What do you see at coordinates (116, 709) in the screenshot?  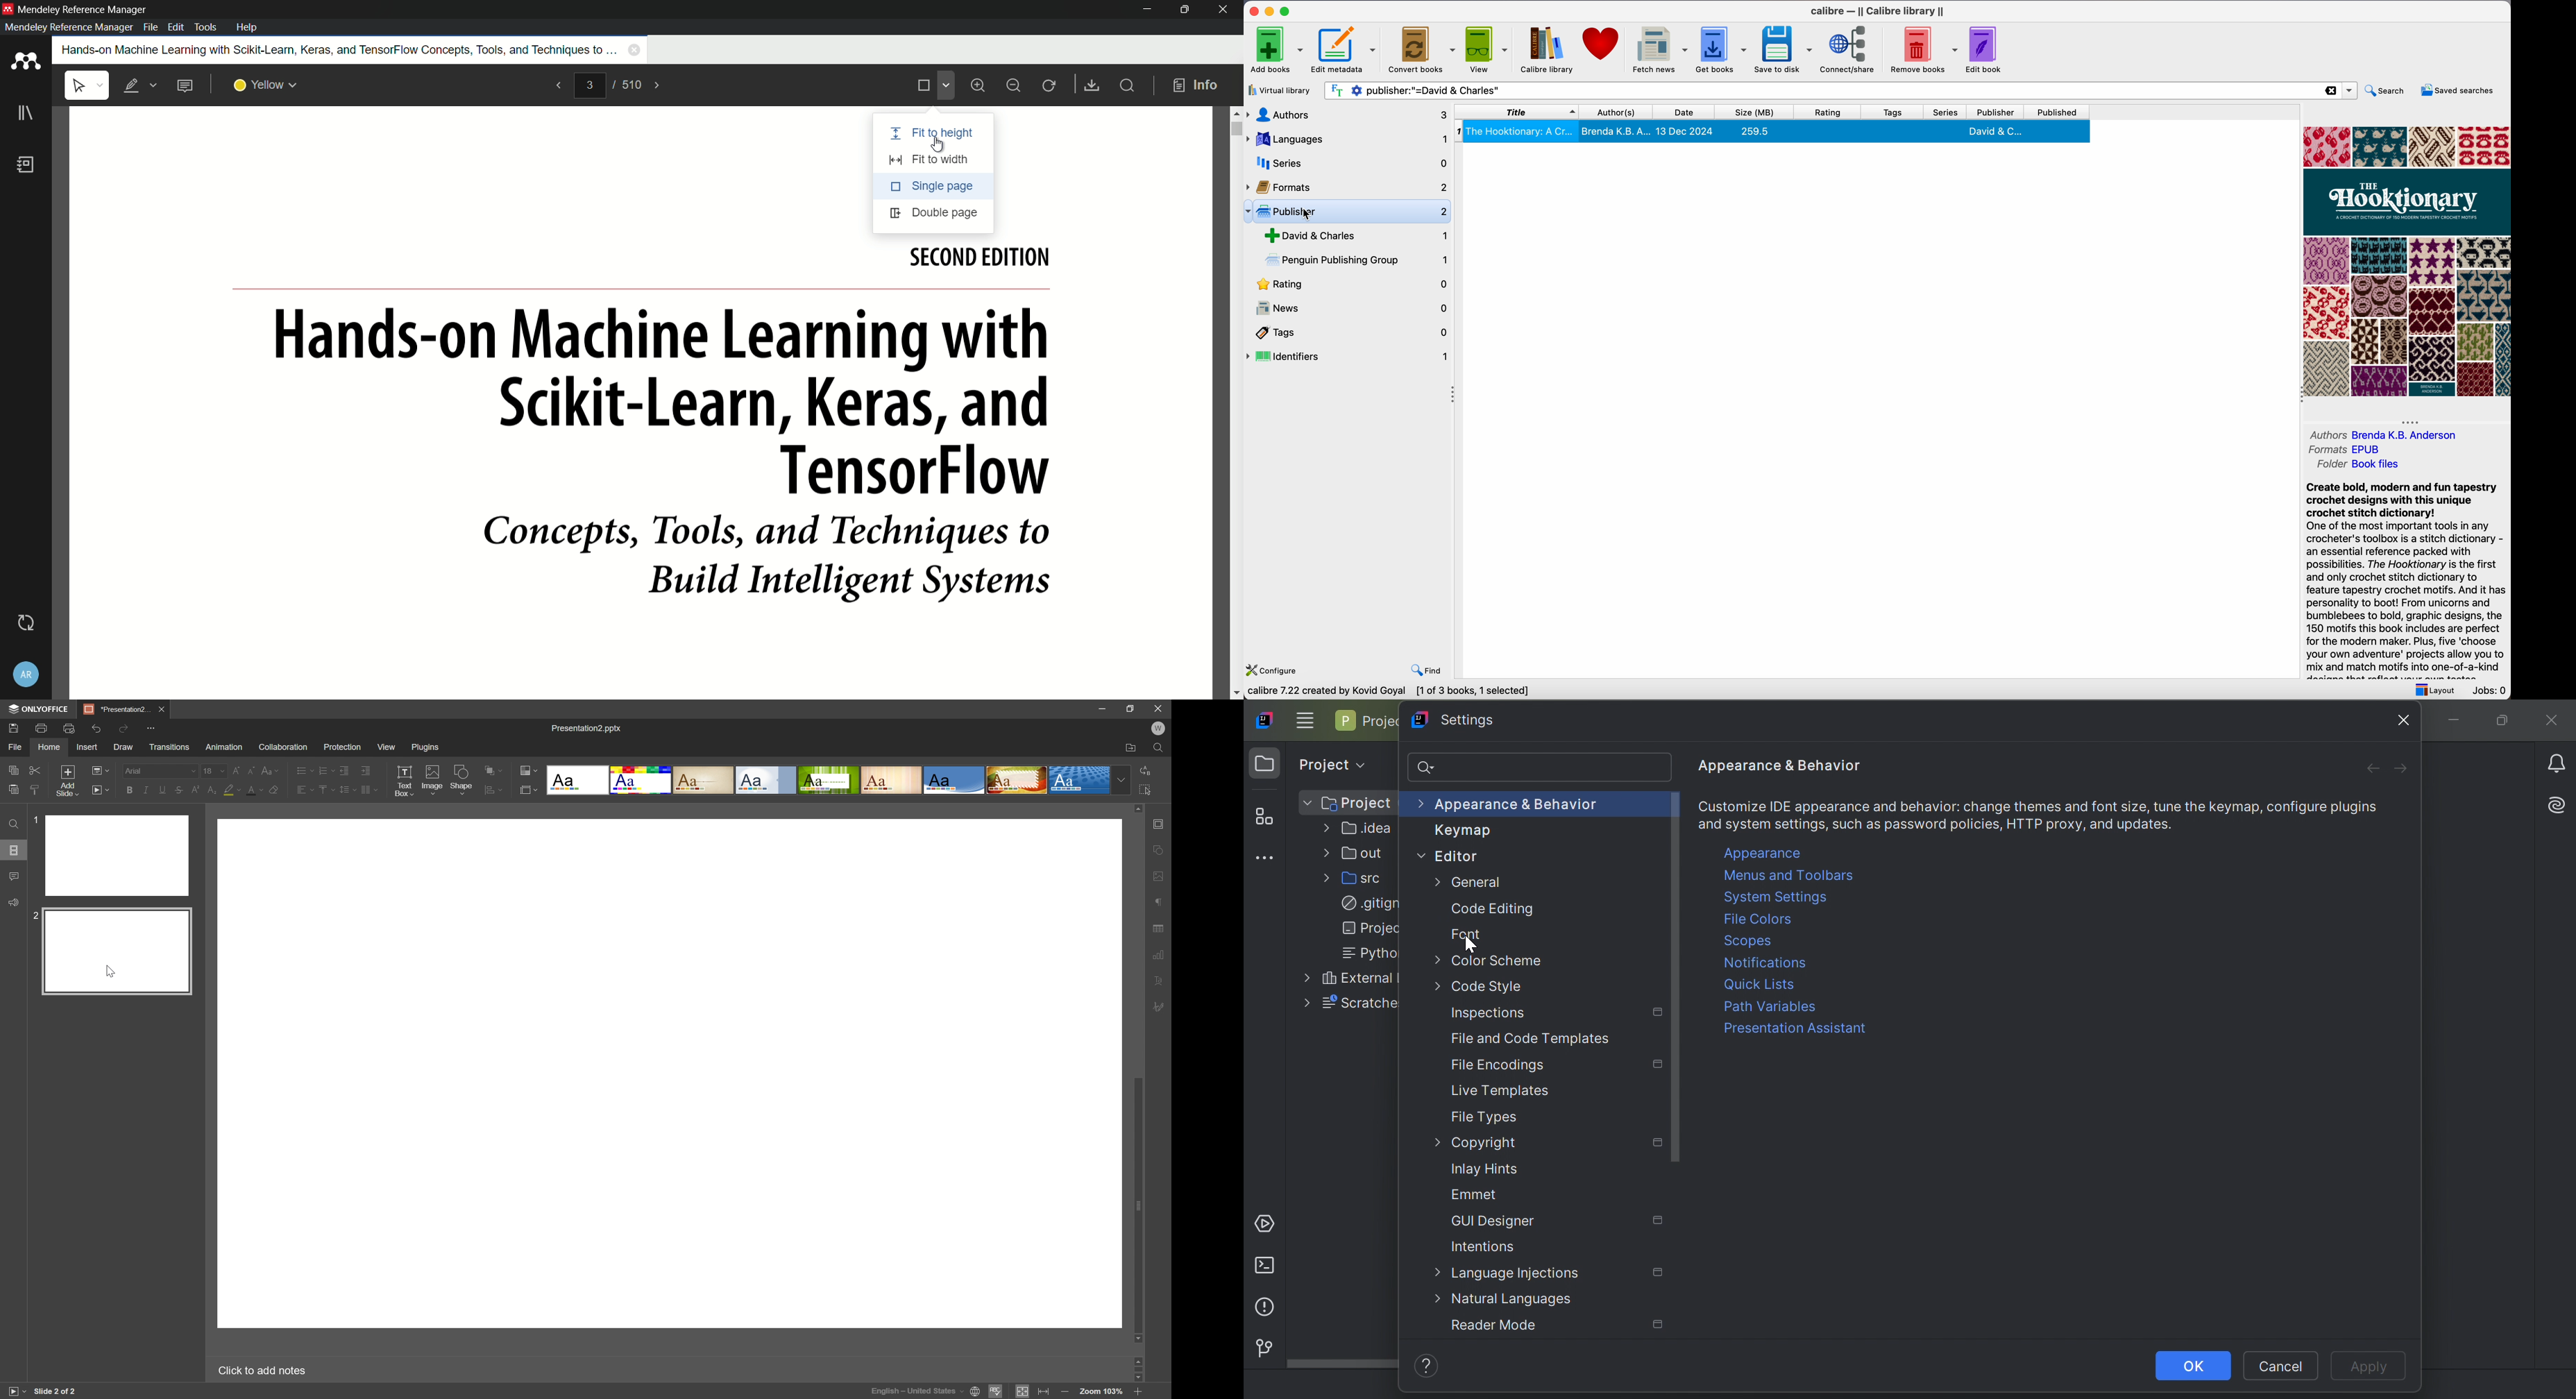 I see `*Presentation2...` at bounding box center [116, 709].